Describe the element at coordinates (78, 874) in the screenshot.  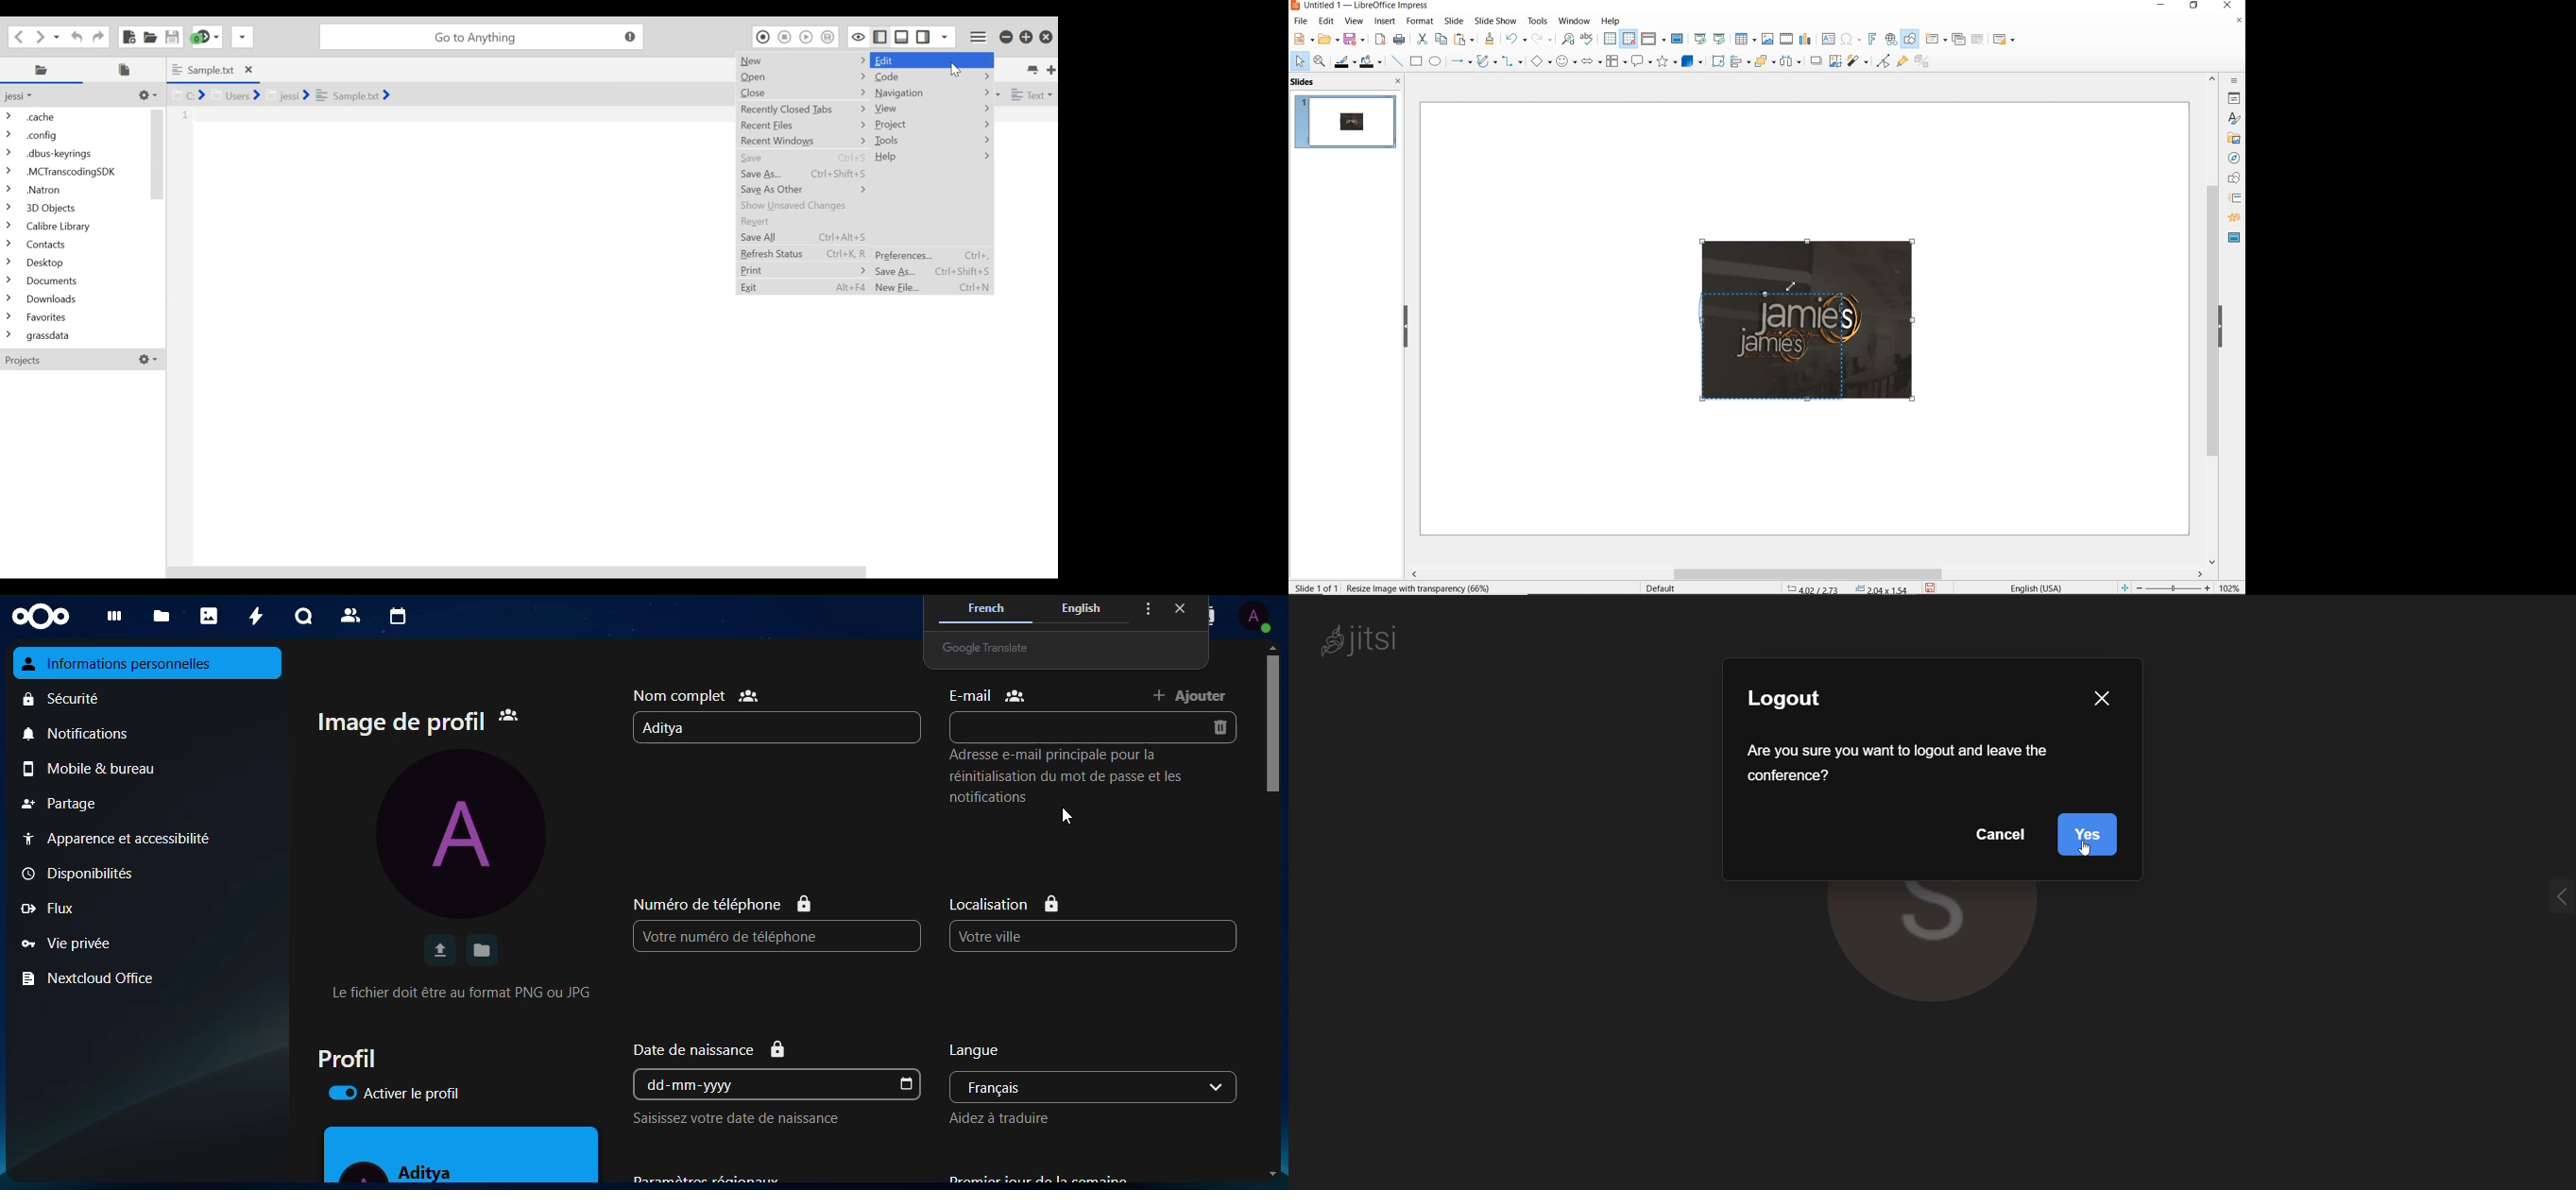
I see `availability` at that location.